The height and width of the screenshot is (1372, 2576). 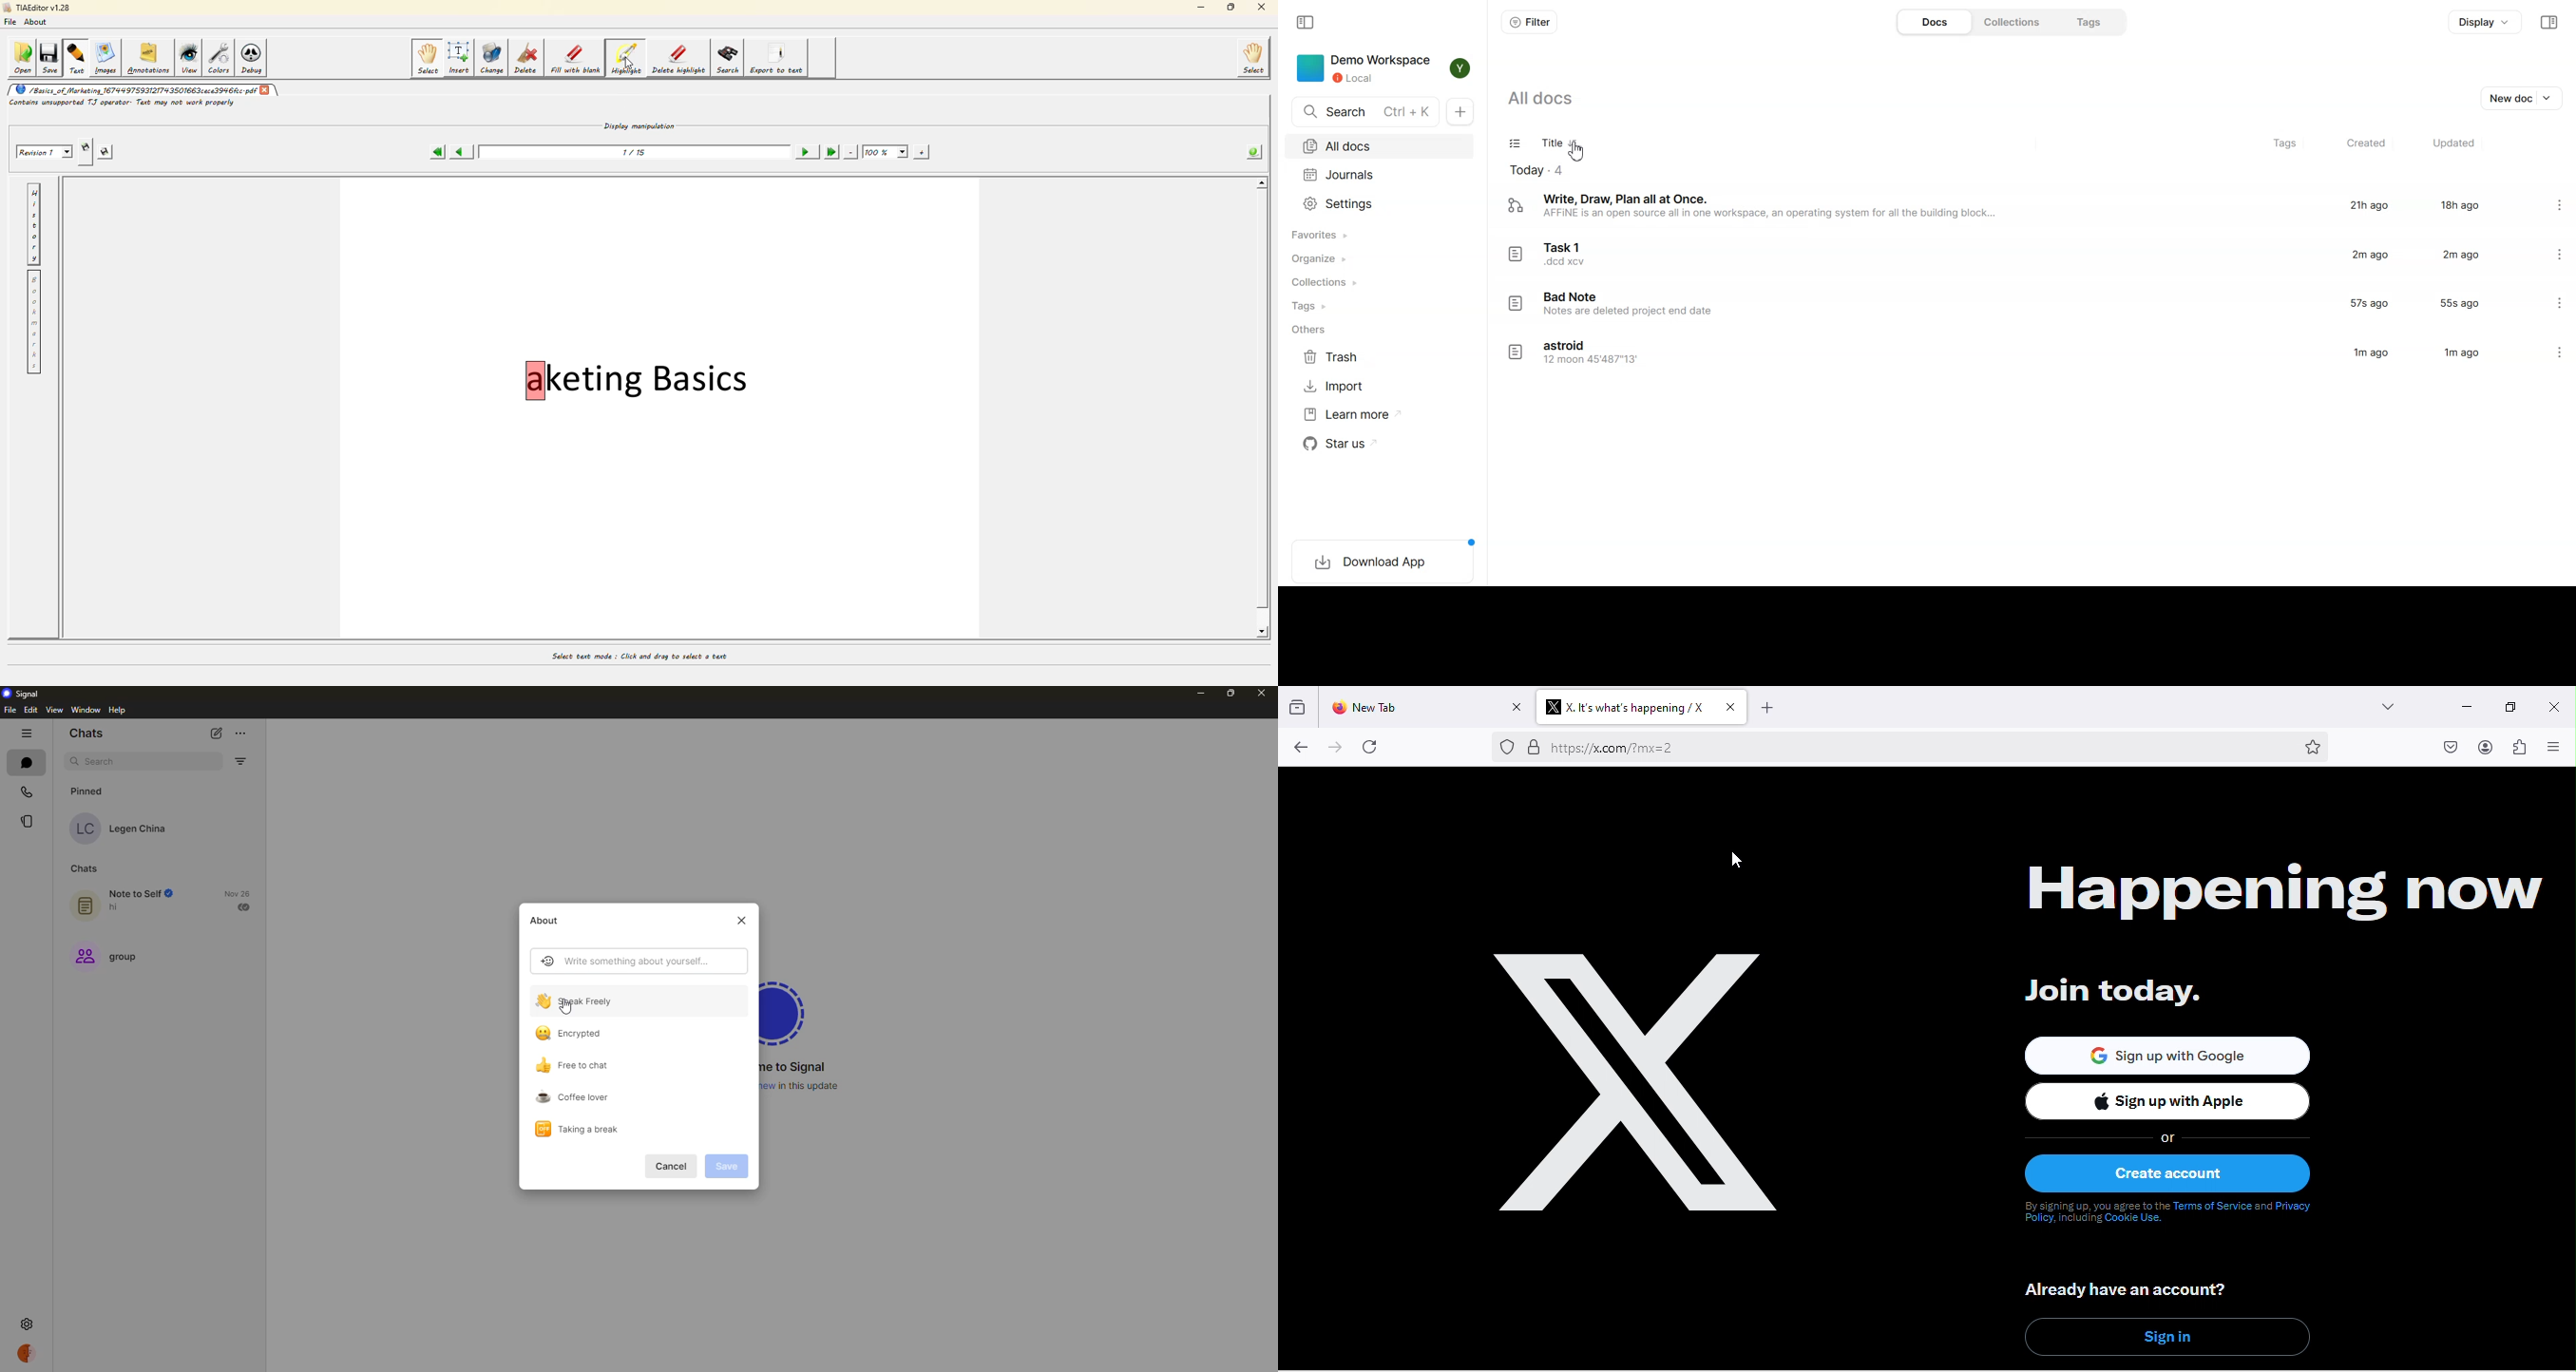 What do you see at coordinates (2390, 706) in the screenshot?
I see `drop down` at bounding box center [2390, 706].